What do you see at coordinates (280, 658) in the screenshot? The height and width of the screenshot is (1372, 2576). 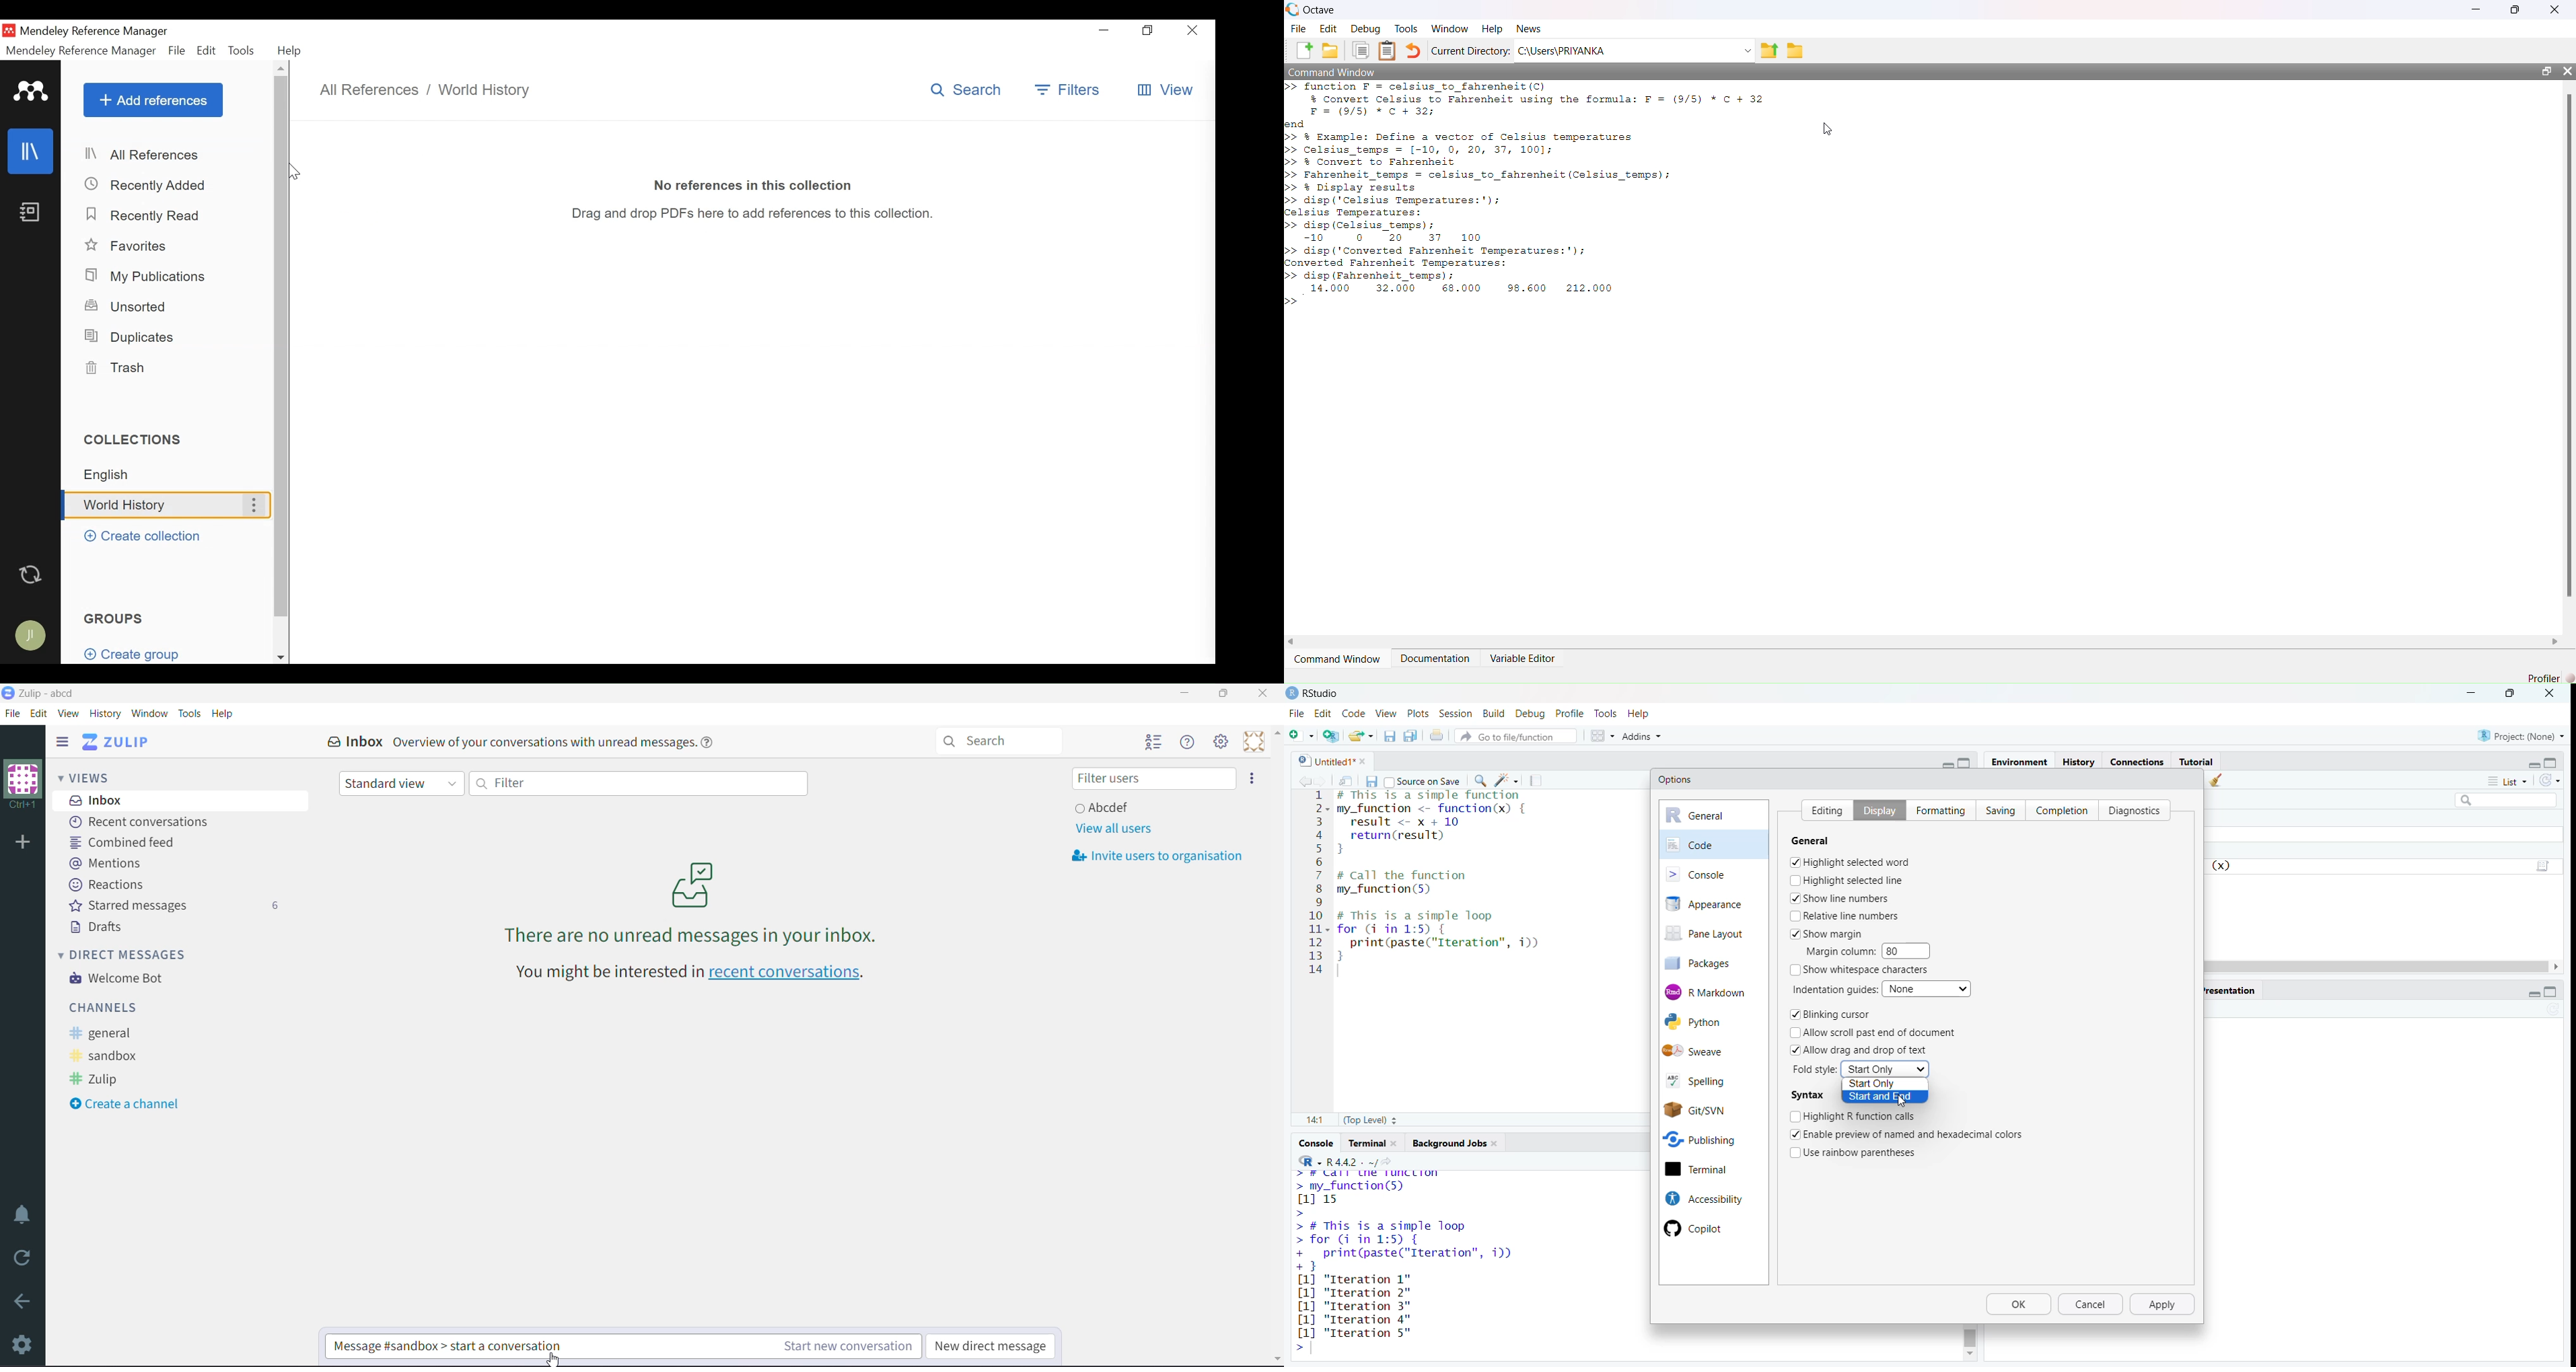 I see `Scroll down` at bounding box center [280, 658].